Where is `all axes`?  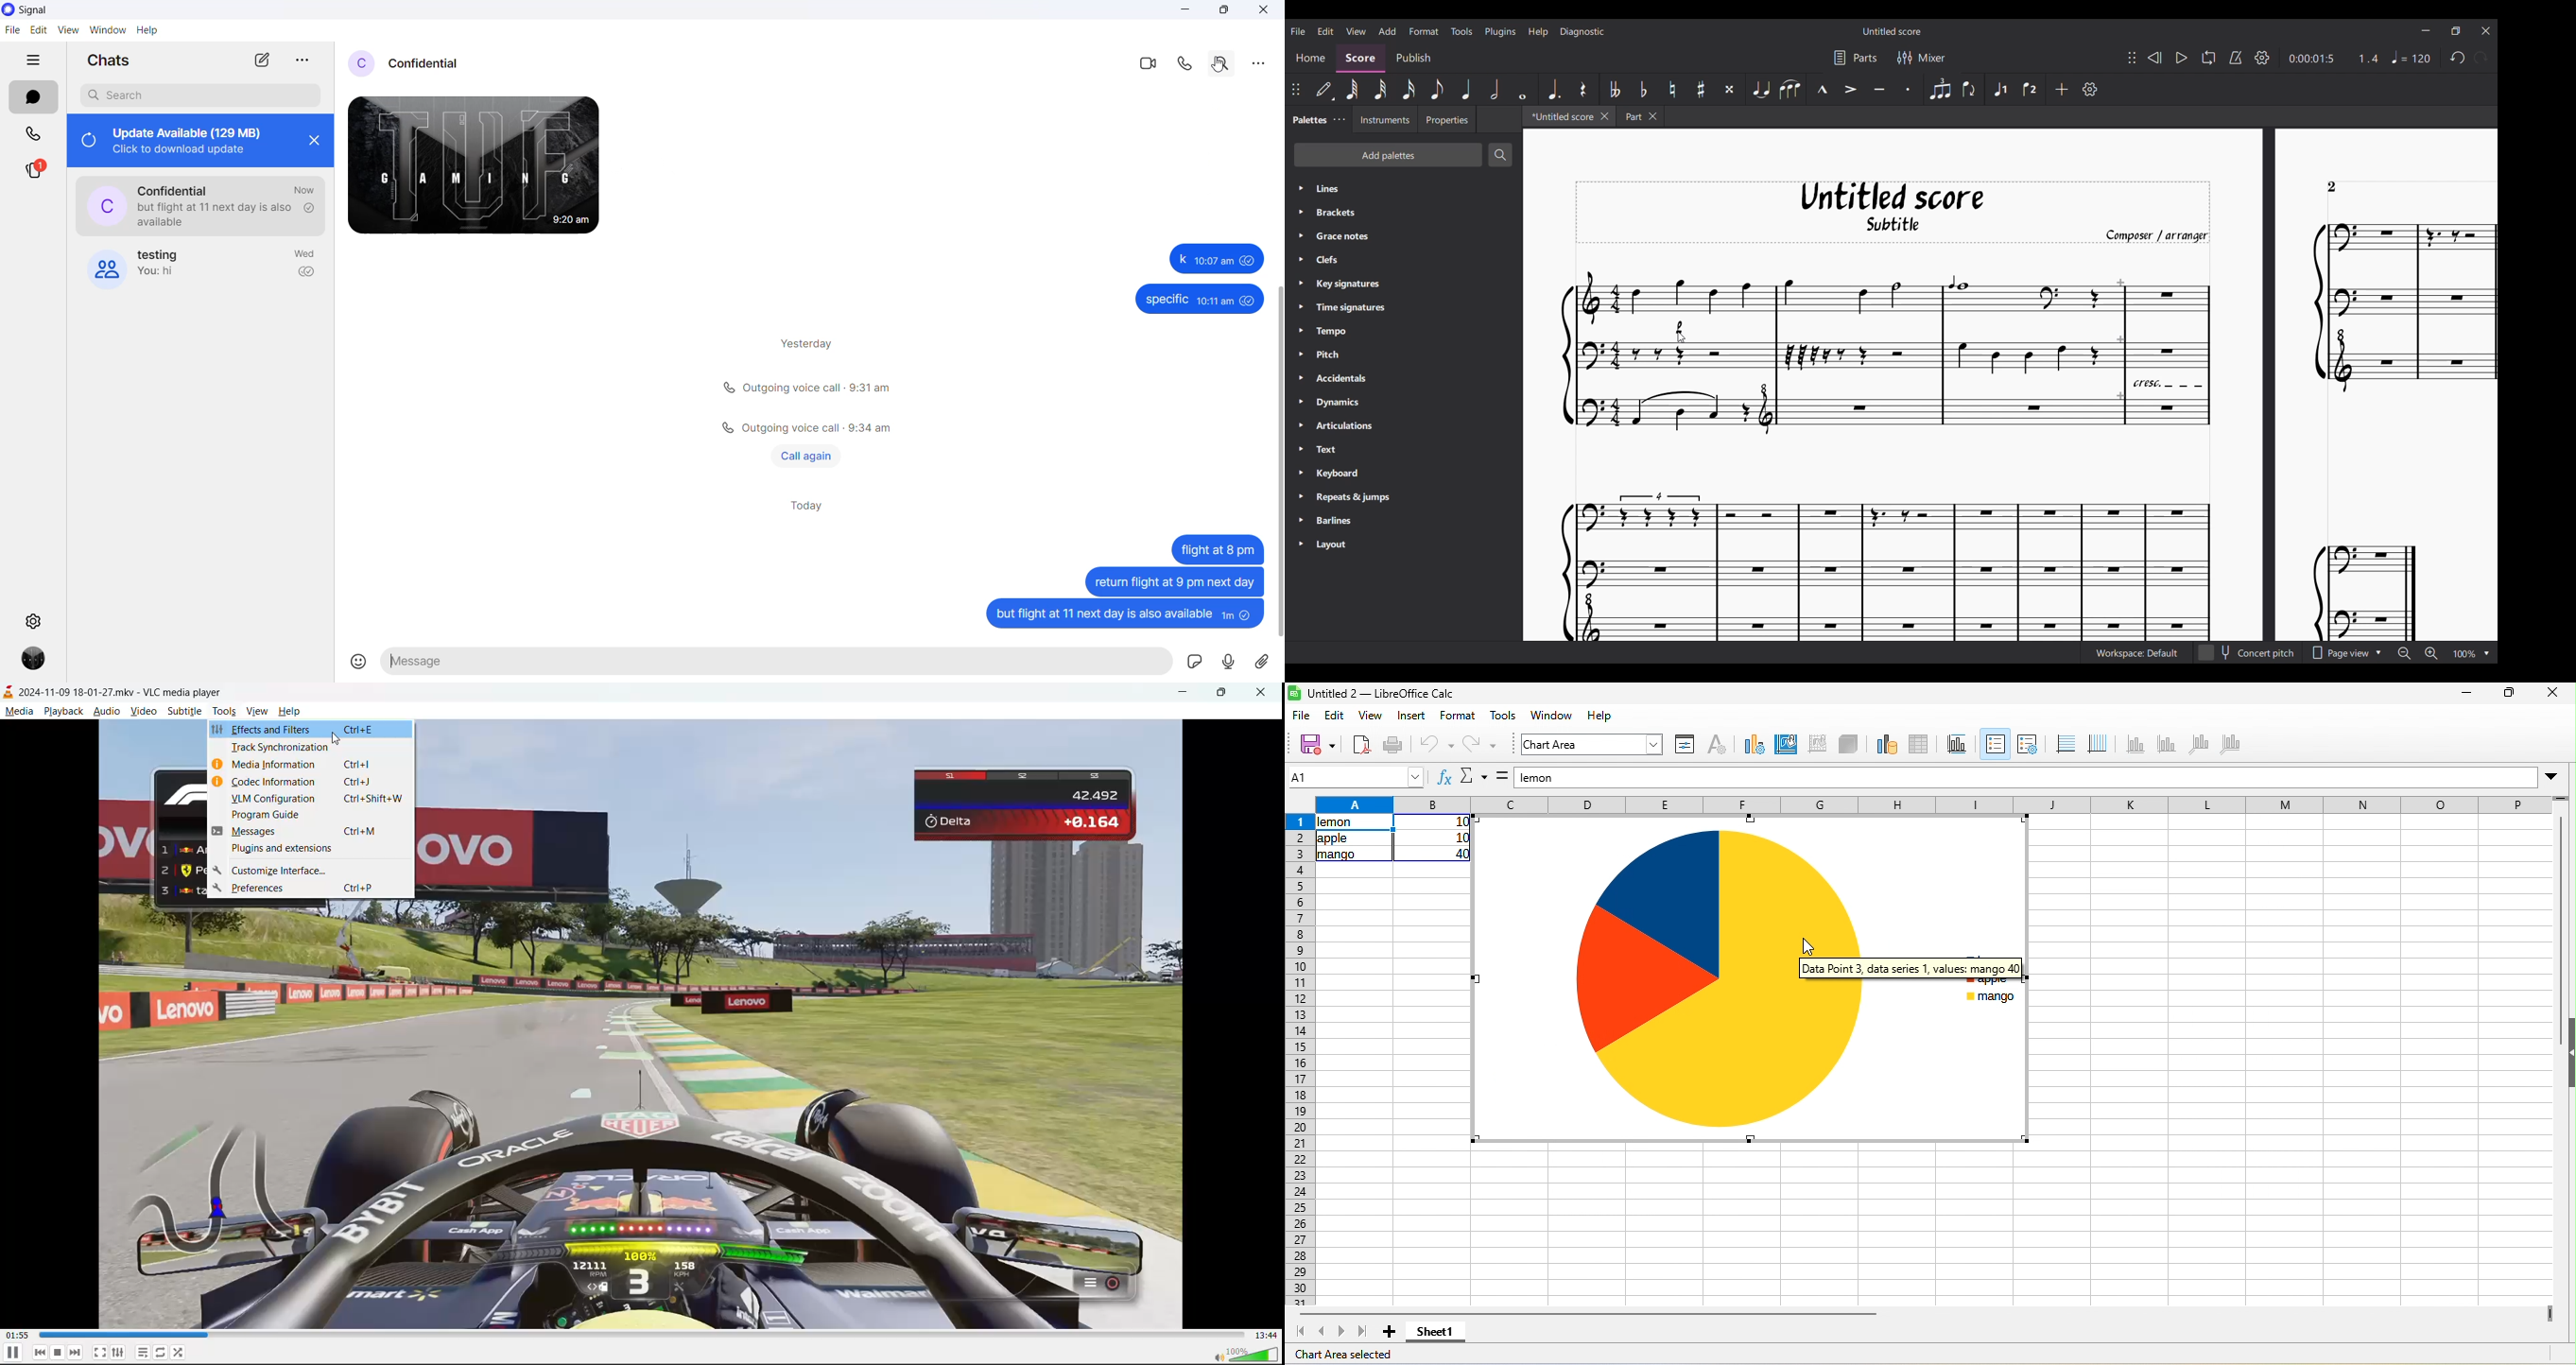 all axes is located at coordinates (2234, 746).